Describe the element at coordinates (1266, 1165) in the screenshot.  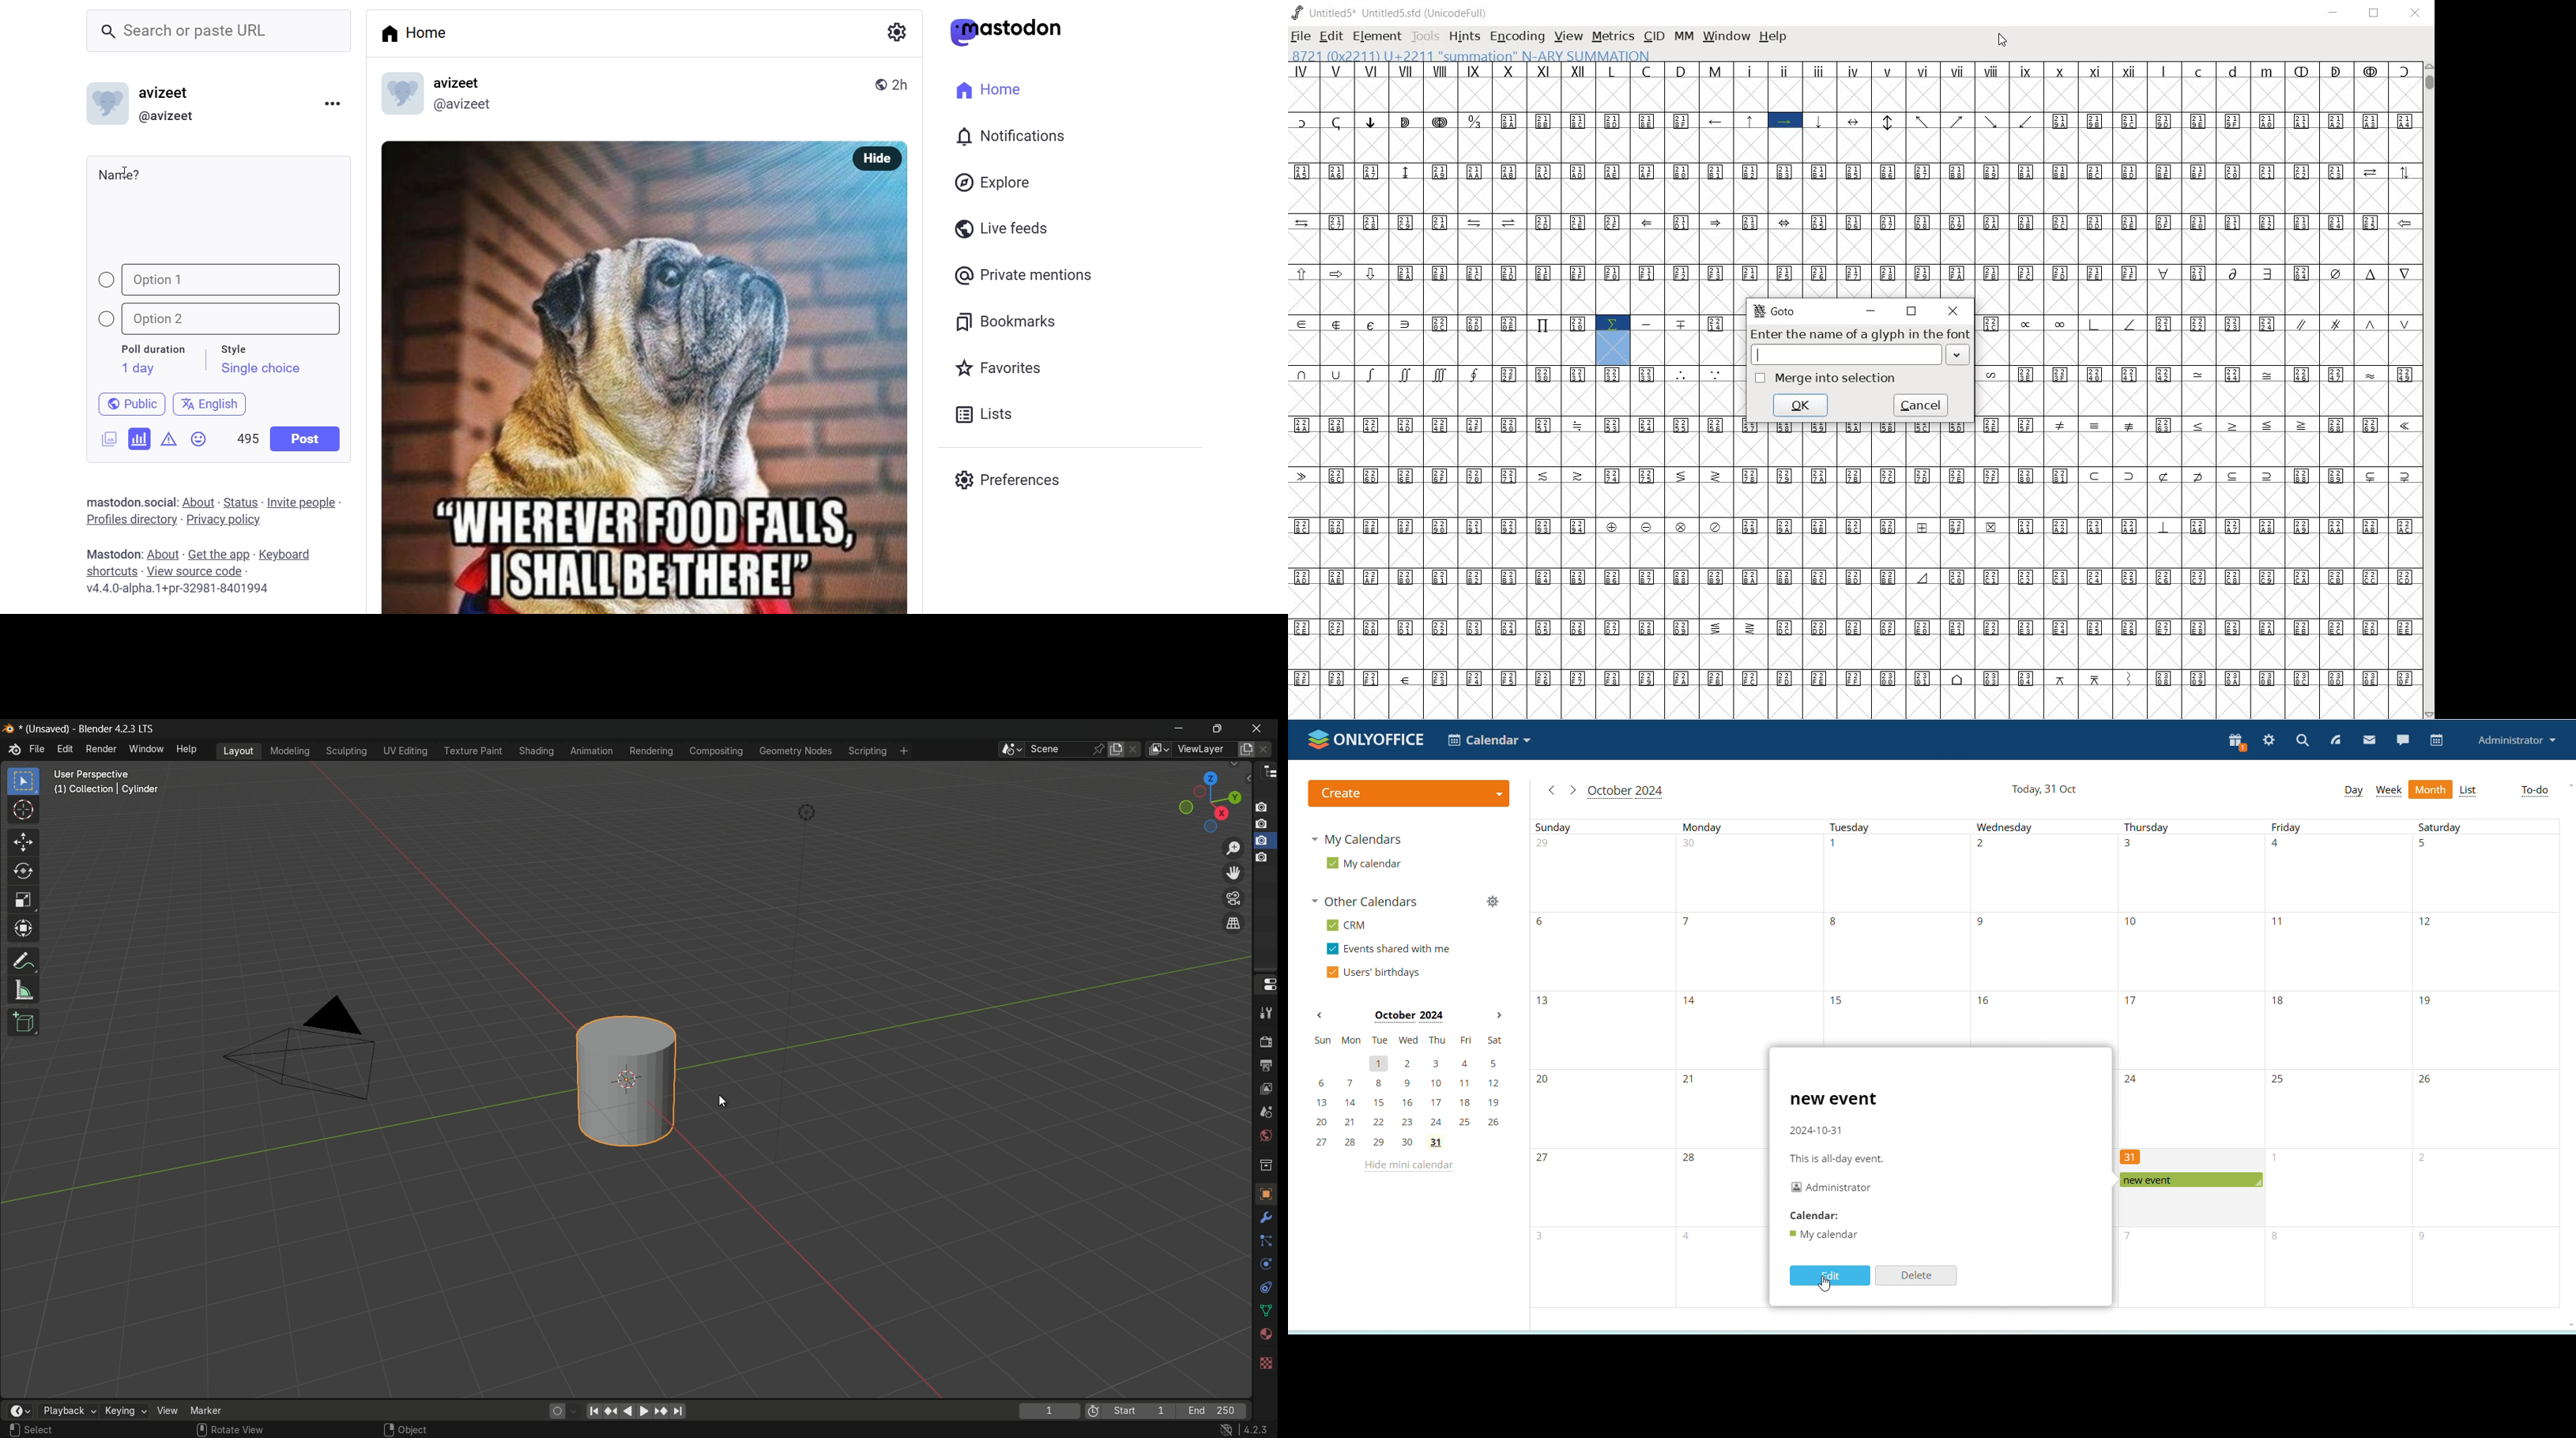
I see `collections` at that location.